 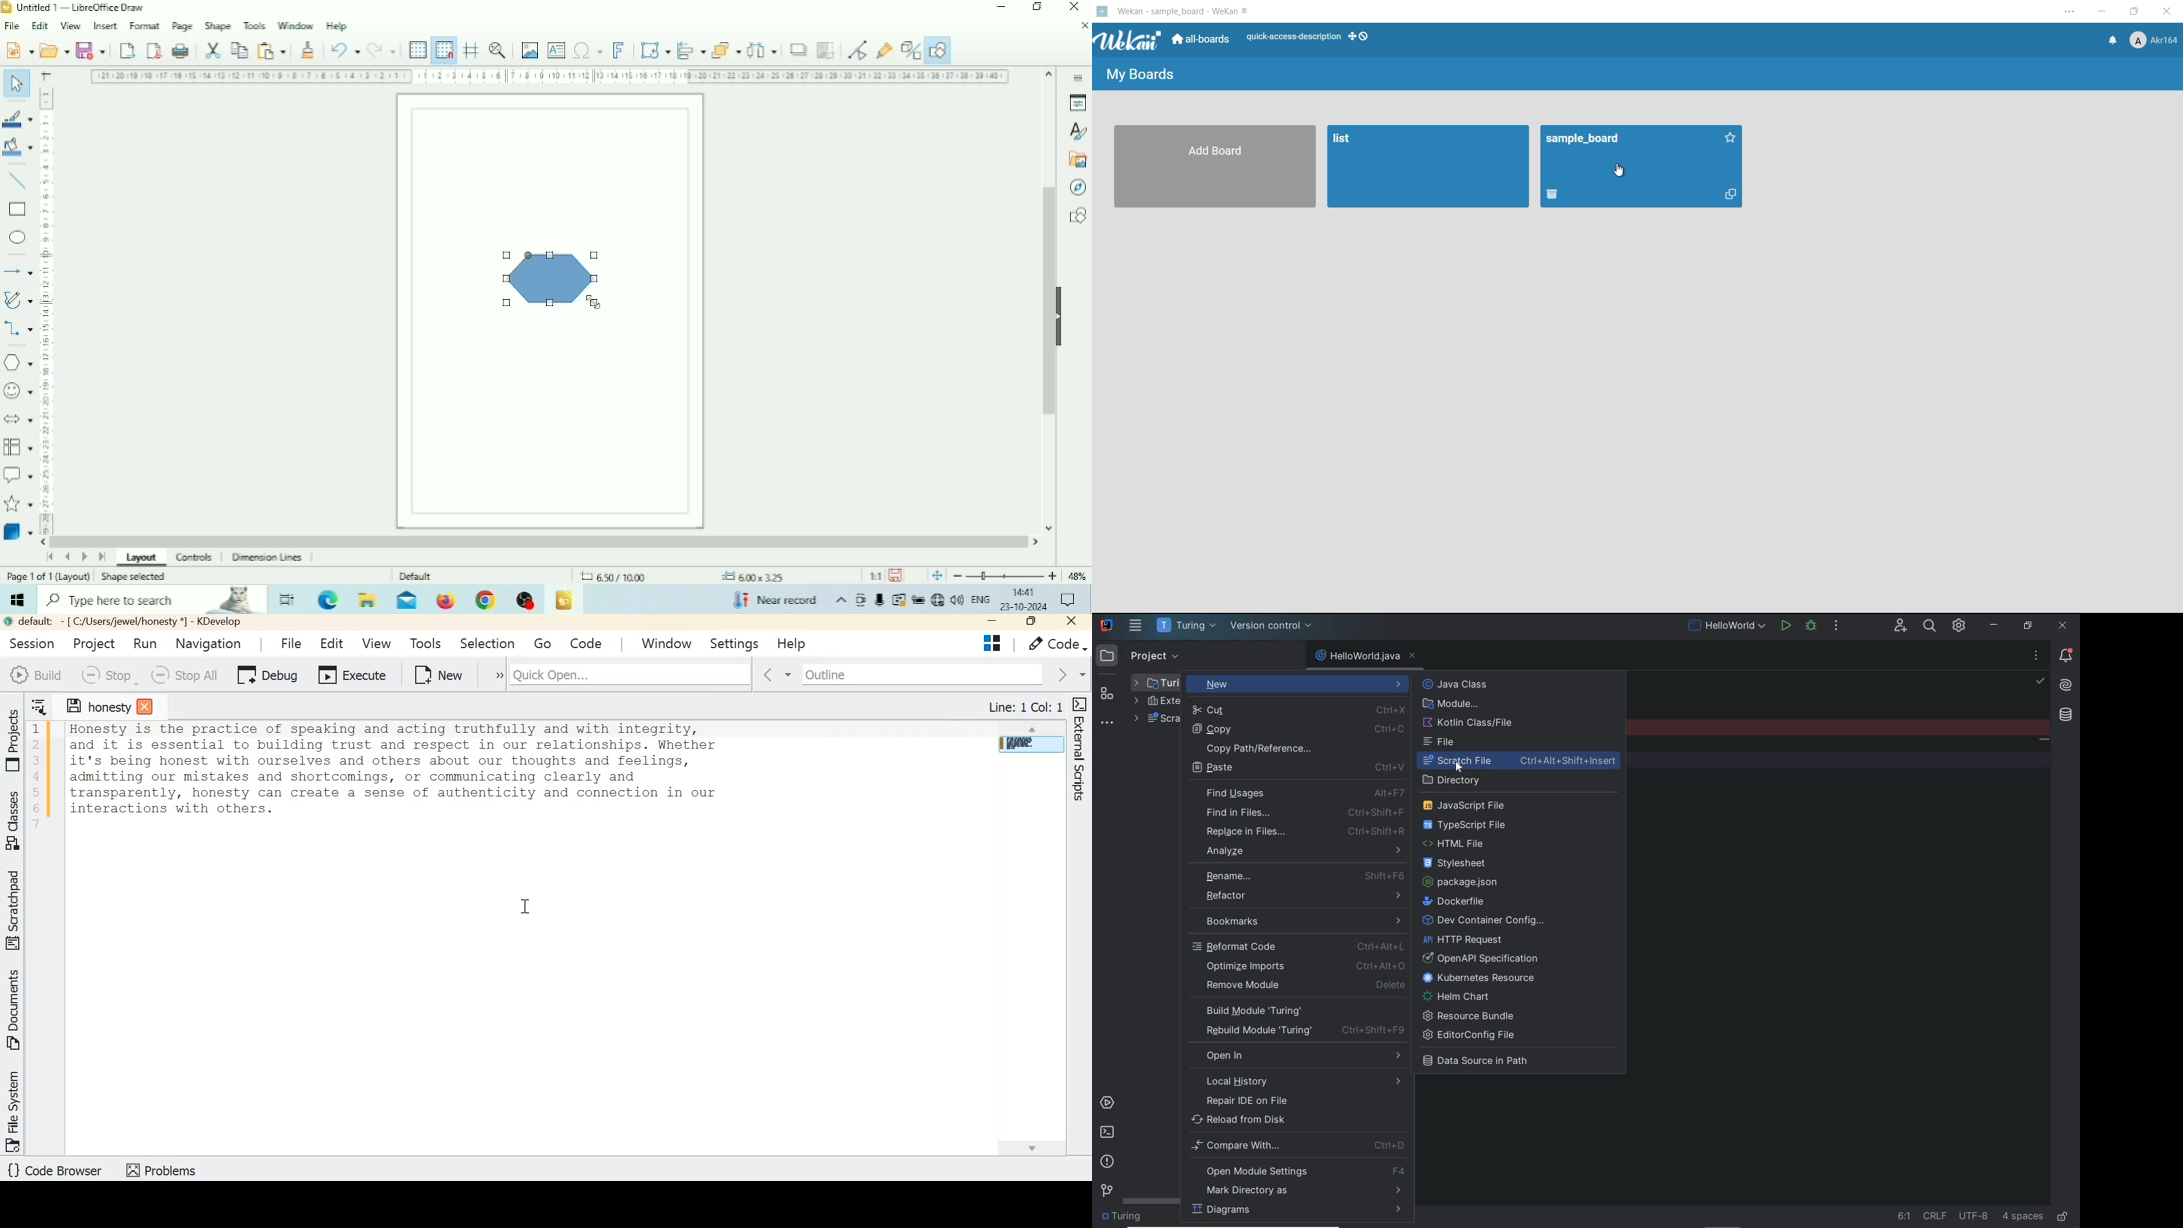 I want to click on Clone Formatting, so click(x=308, y=50).